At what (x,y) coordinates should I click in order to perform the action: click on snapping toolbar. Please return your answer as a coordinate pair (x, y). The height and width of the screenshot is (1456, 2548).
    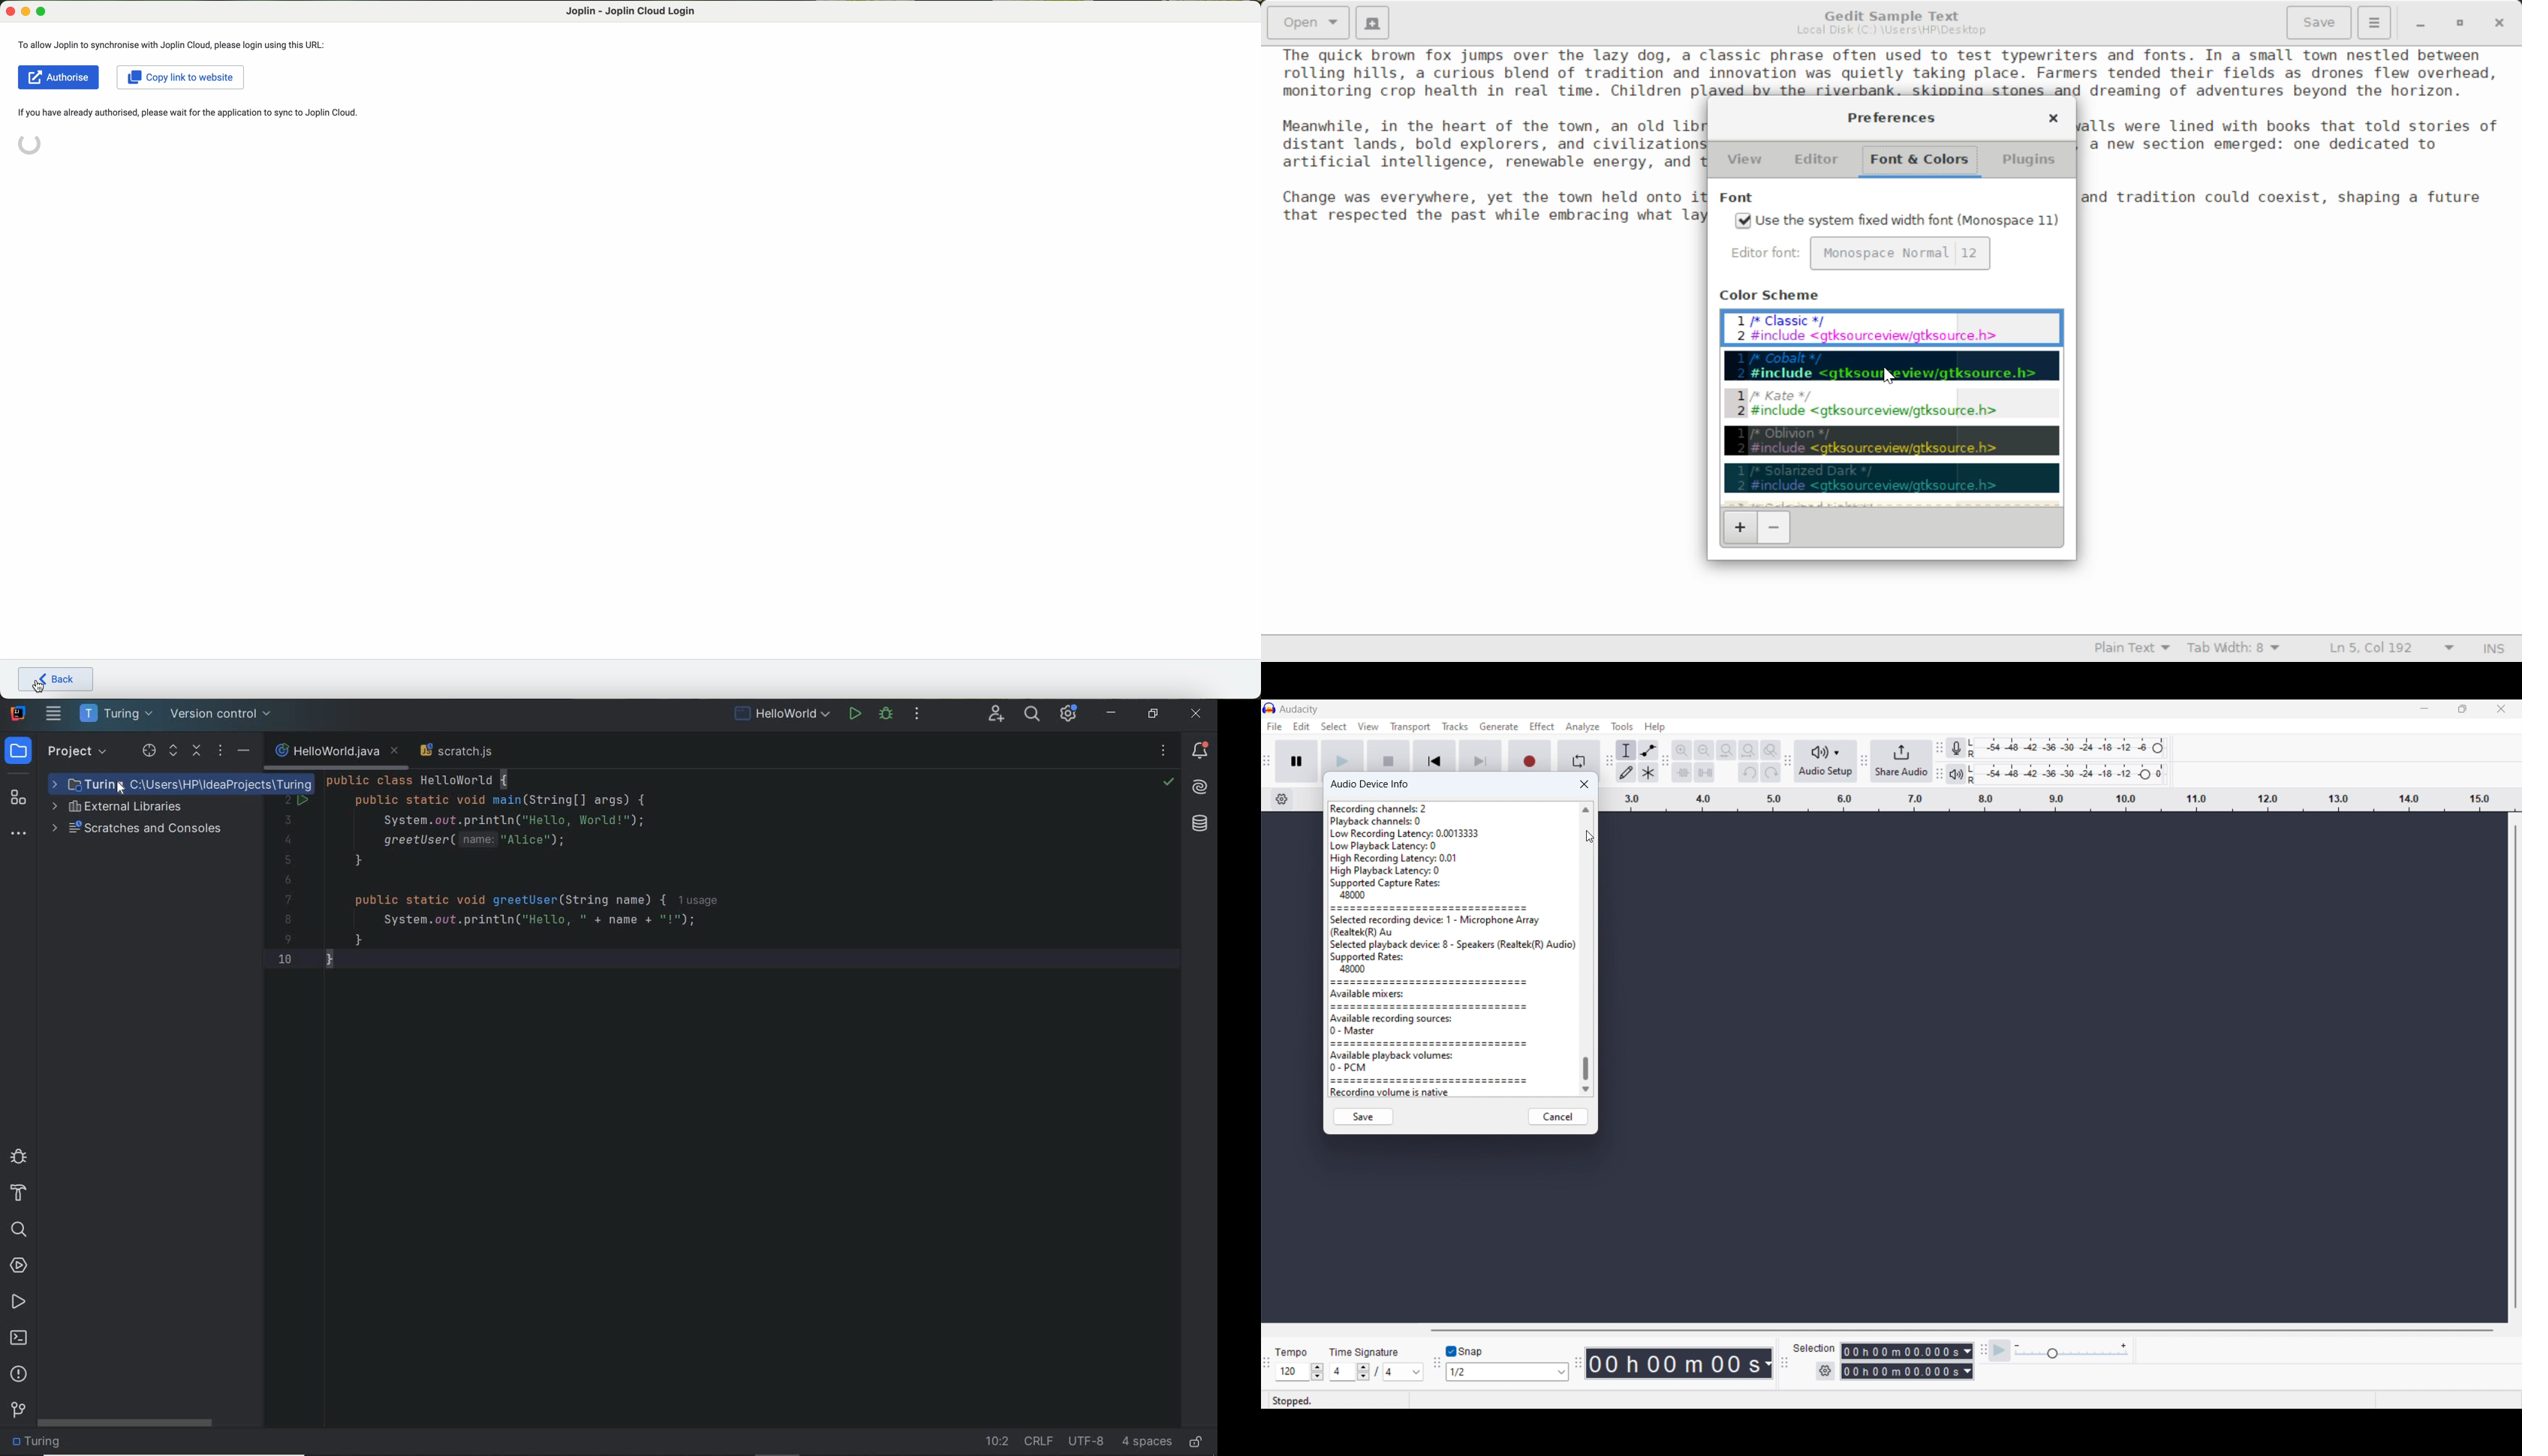
    Looking at the image, I should click on (1435, 1362).